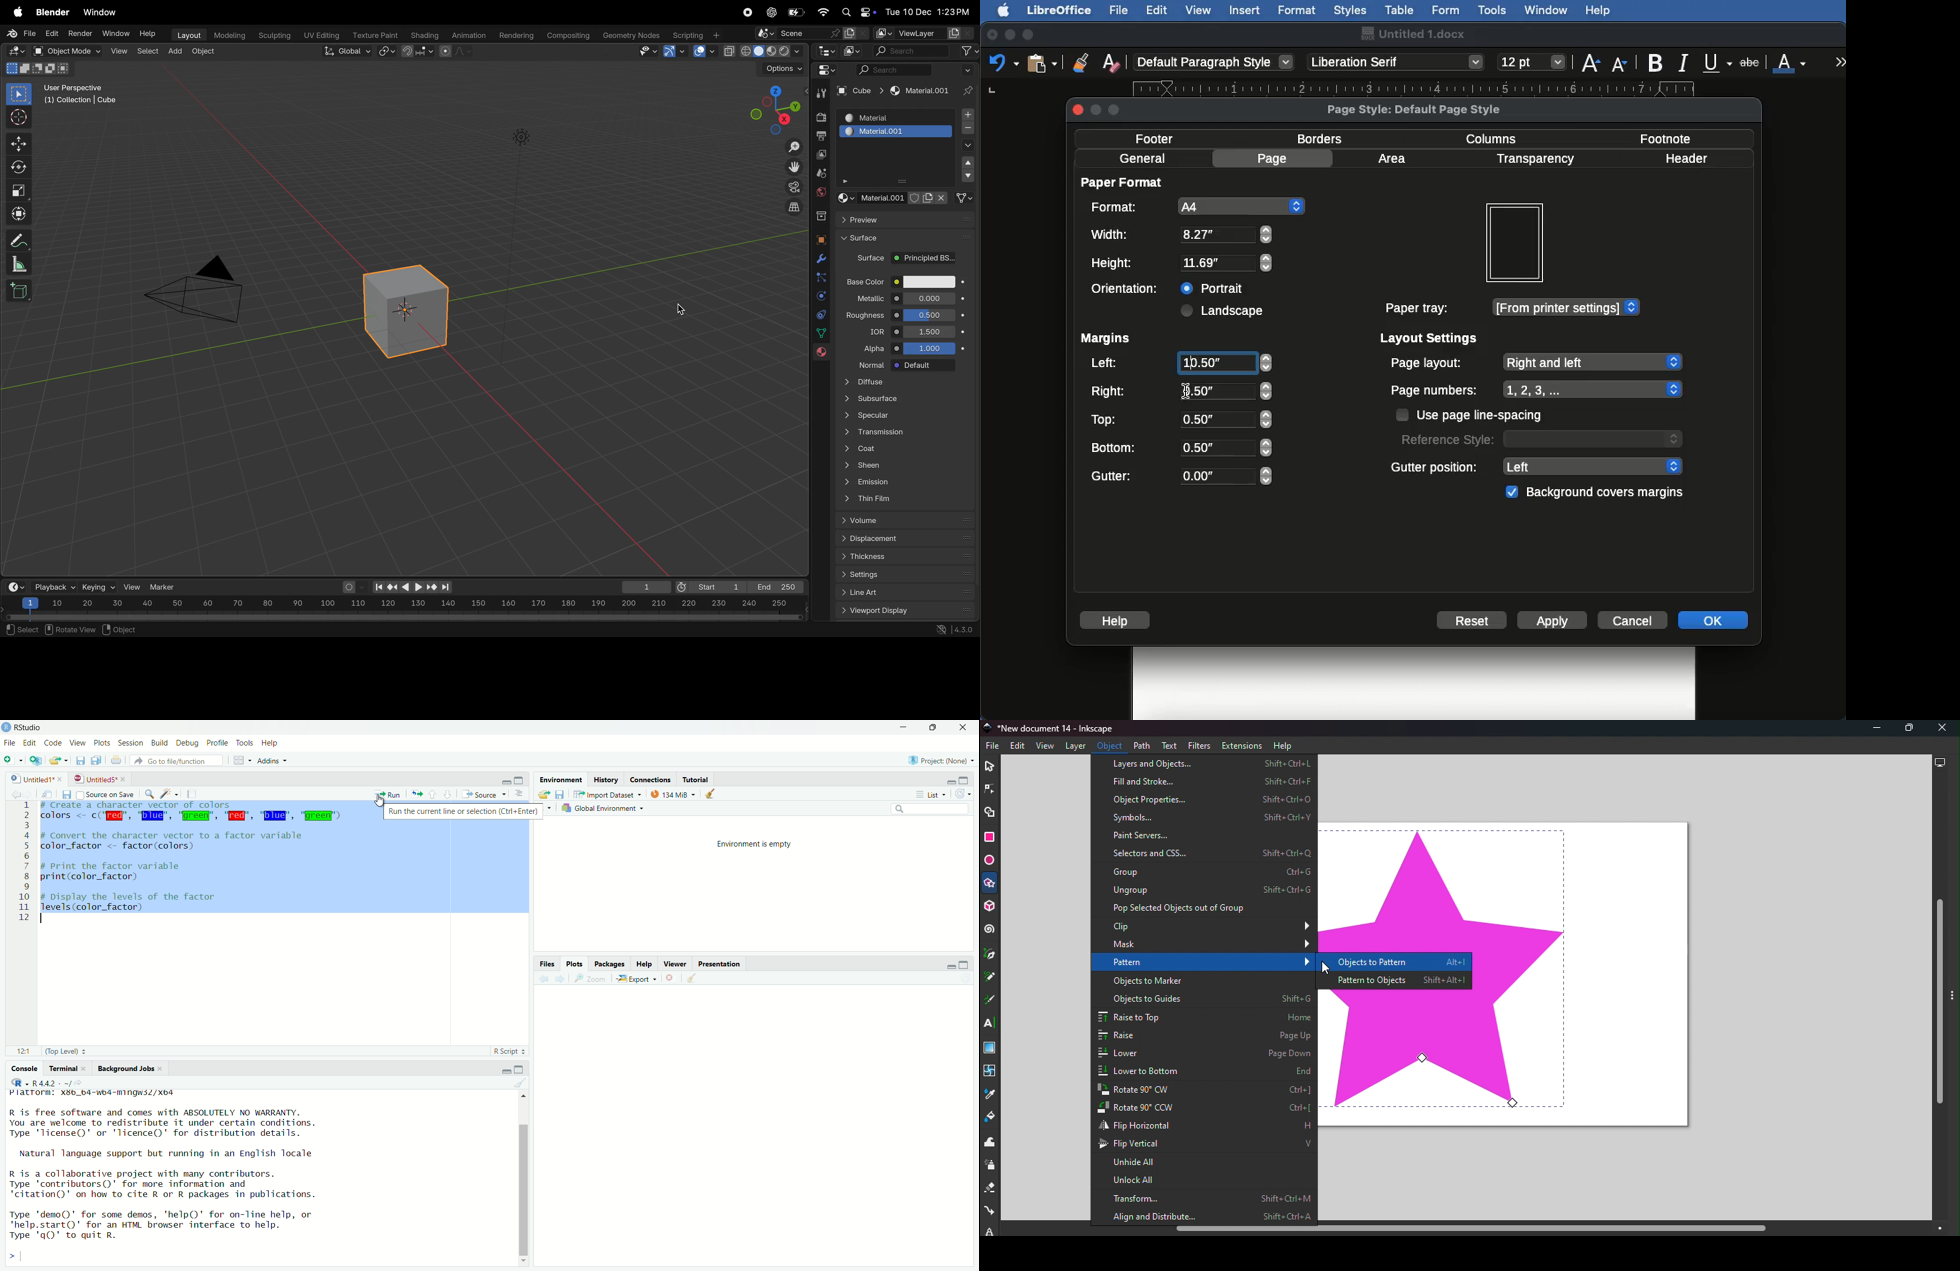  Describe the element at coordinates (721, 963) in the screenshot. I see `Presentation` at that location.